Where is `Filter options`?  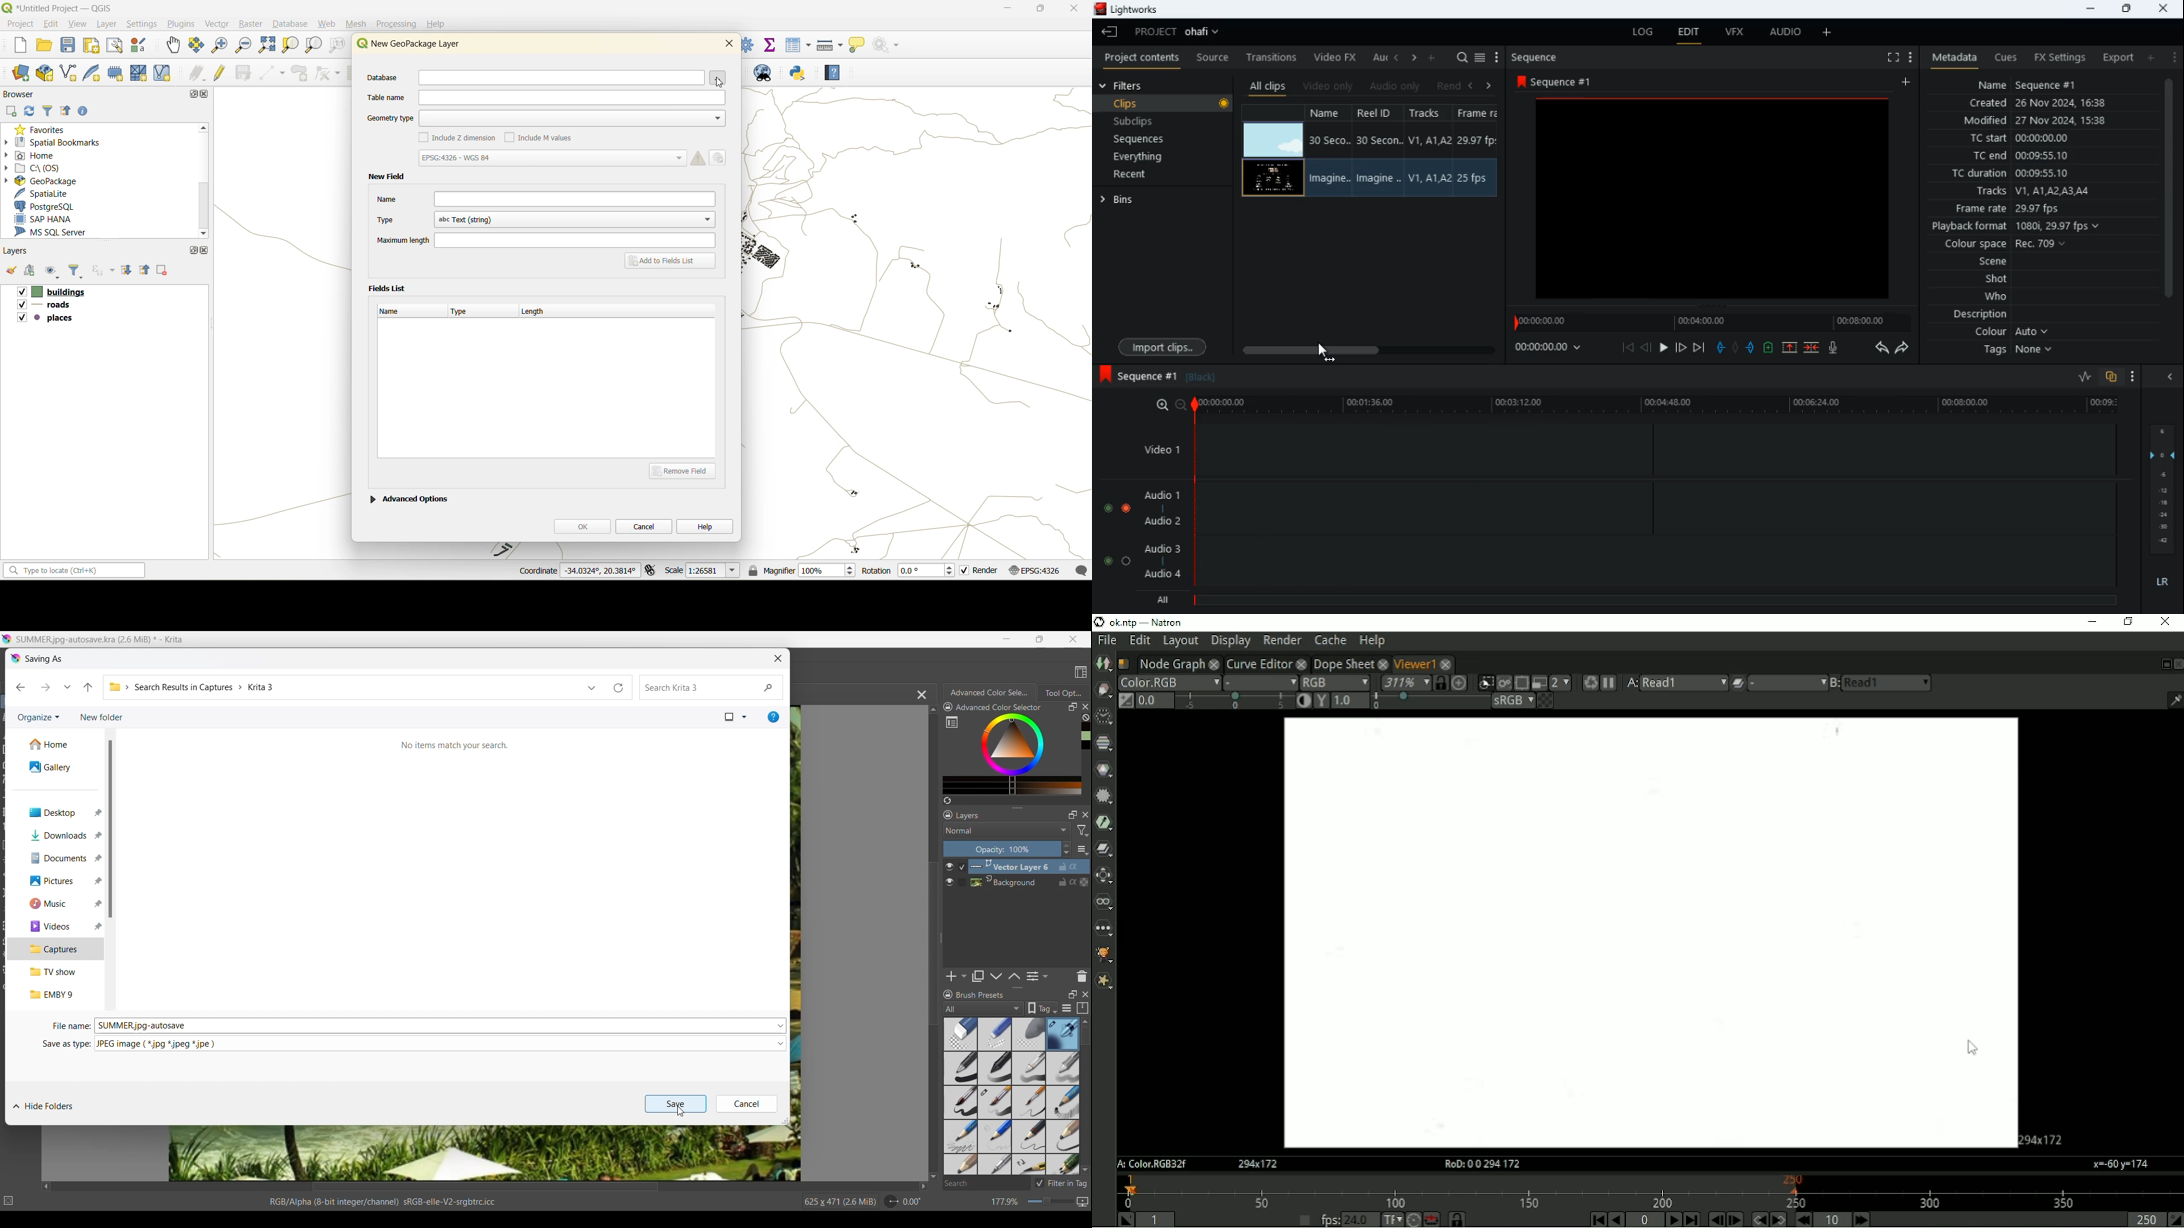
Filter options is located at coordinates (1082, 831).